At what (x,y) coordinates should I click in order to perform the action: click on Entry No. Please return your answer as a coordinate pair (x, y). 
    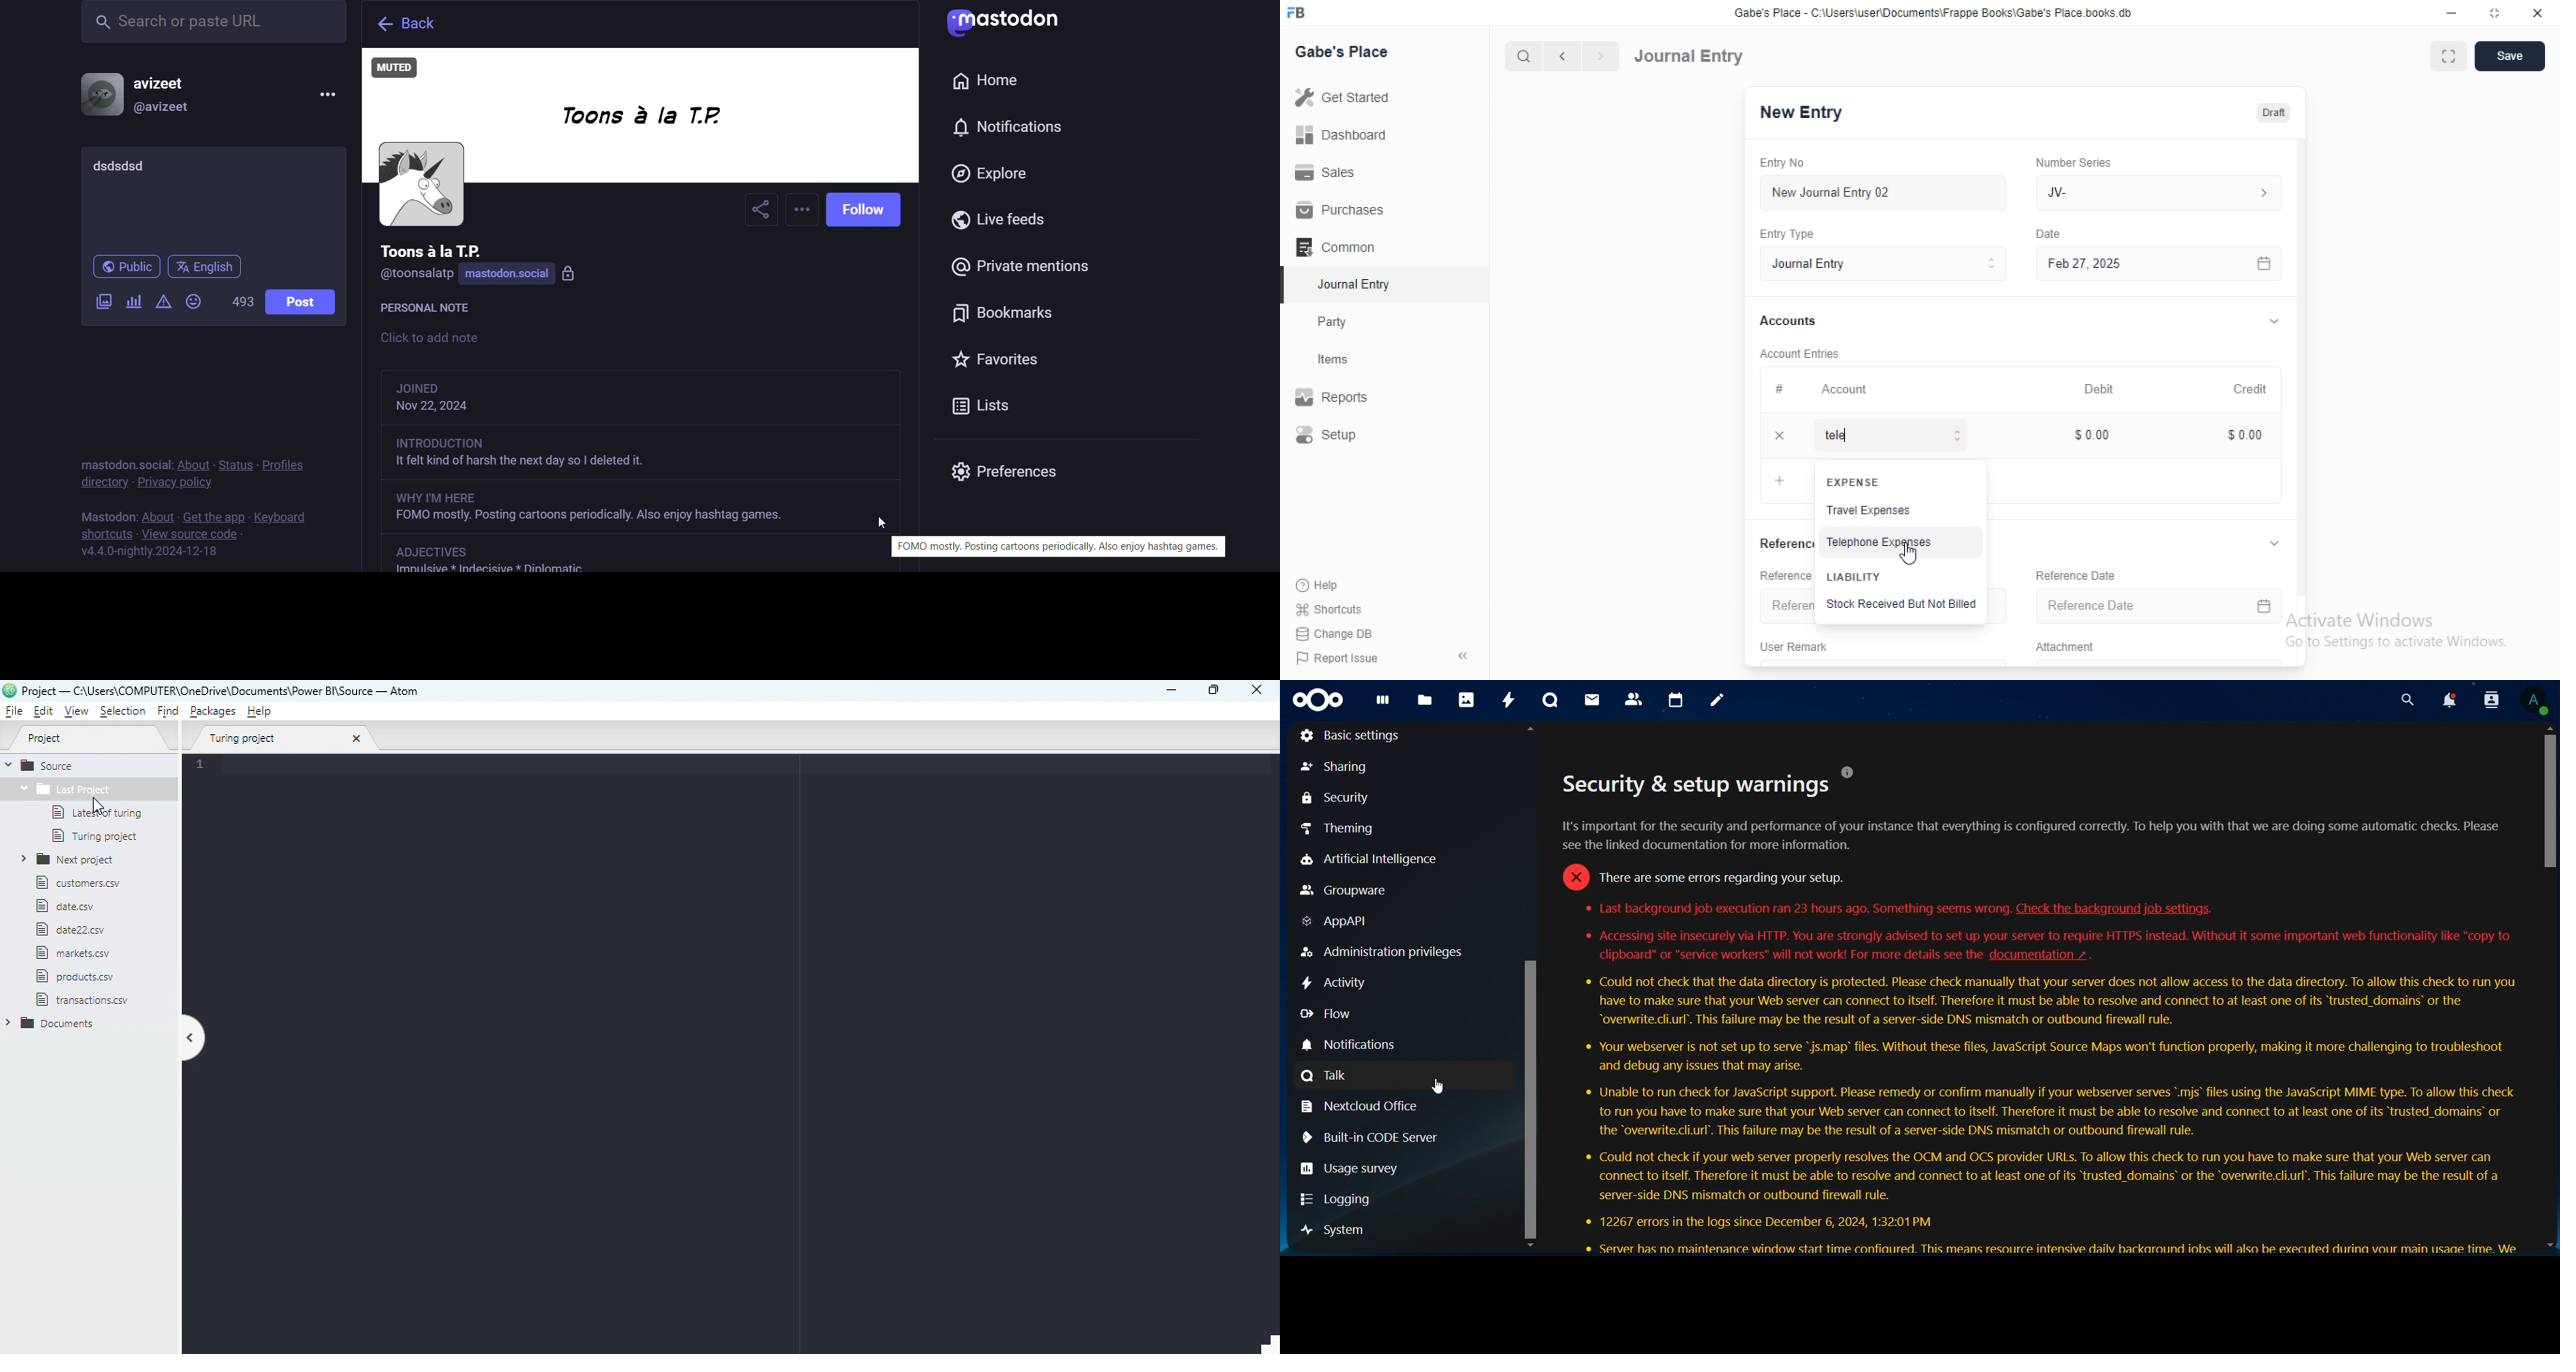
    Looking at the image, I should click on (1780, 161).